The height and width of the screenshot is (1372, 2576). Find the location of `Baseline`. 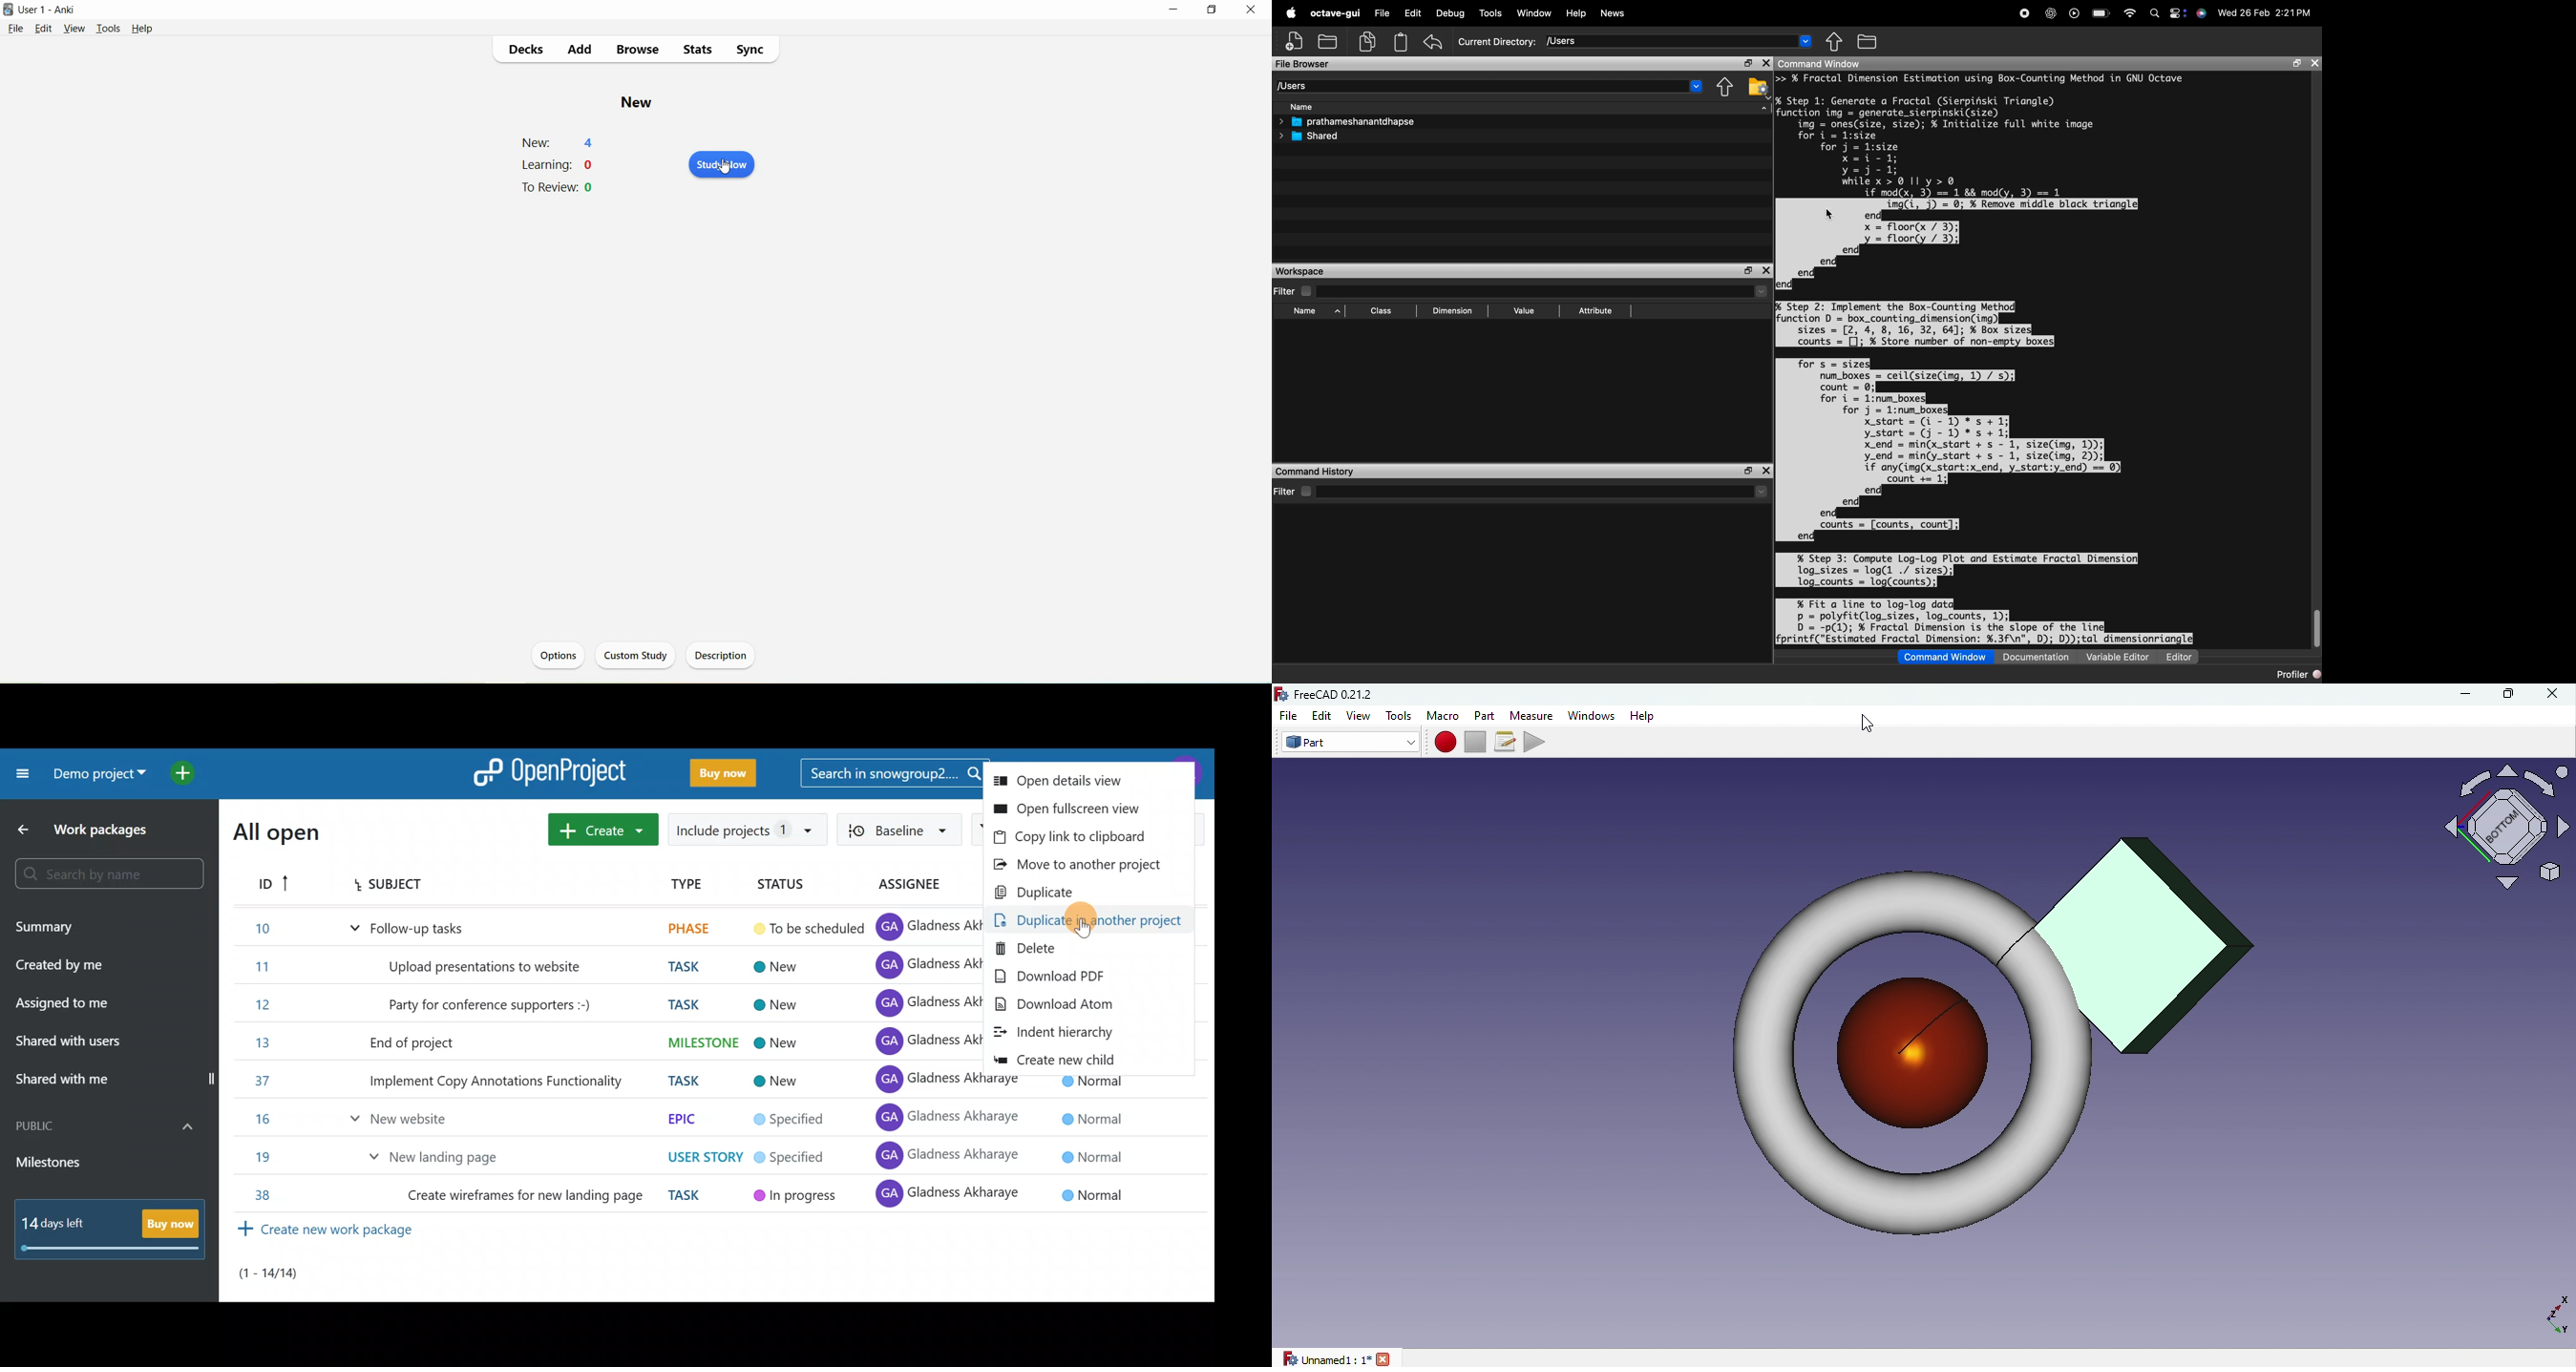

Baseline is located at coordinates (897, 828).